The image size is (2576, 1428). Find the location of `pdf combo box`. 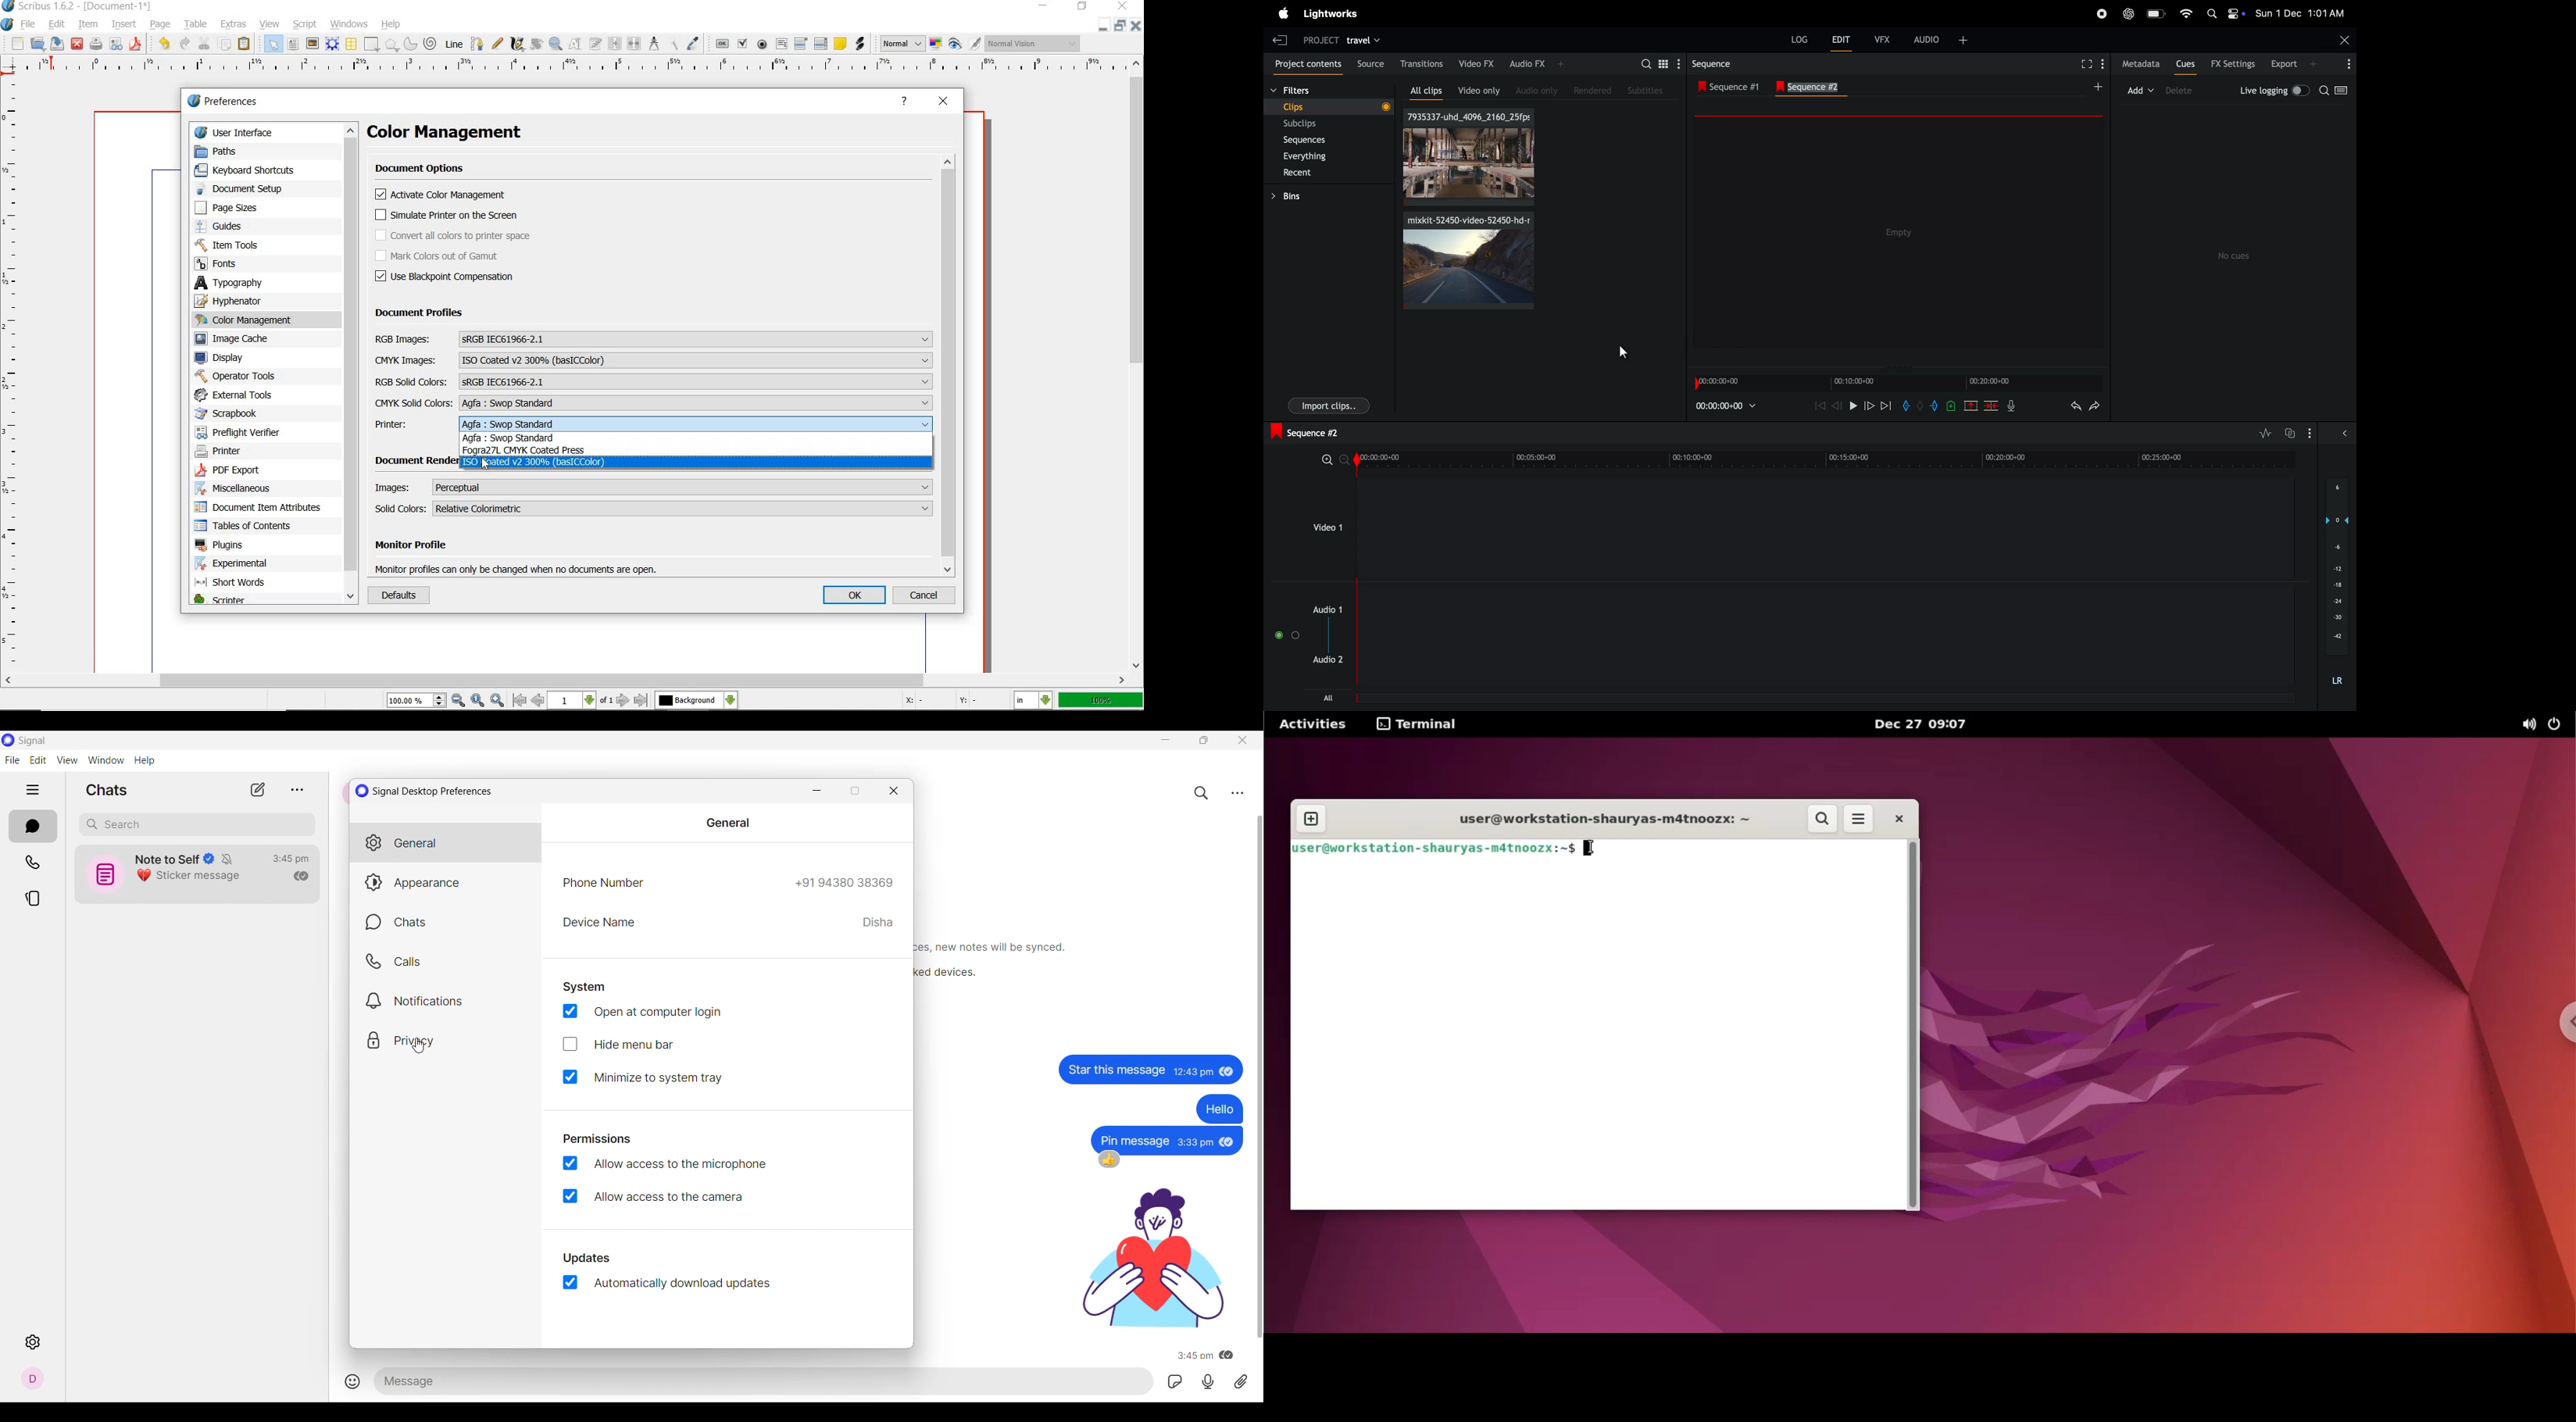

pdf combo box is located at coordinates (804, 43).